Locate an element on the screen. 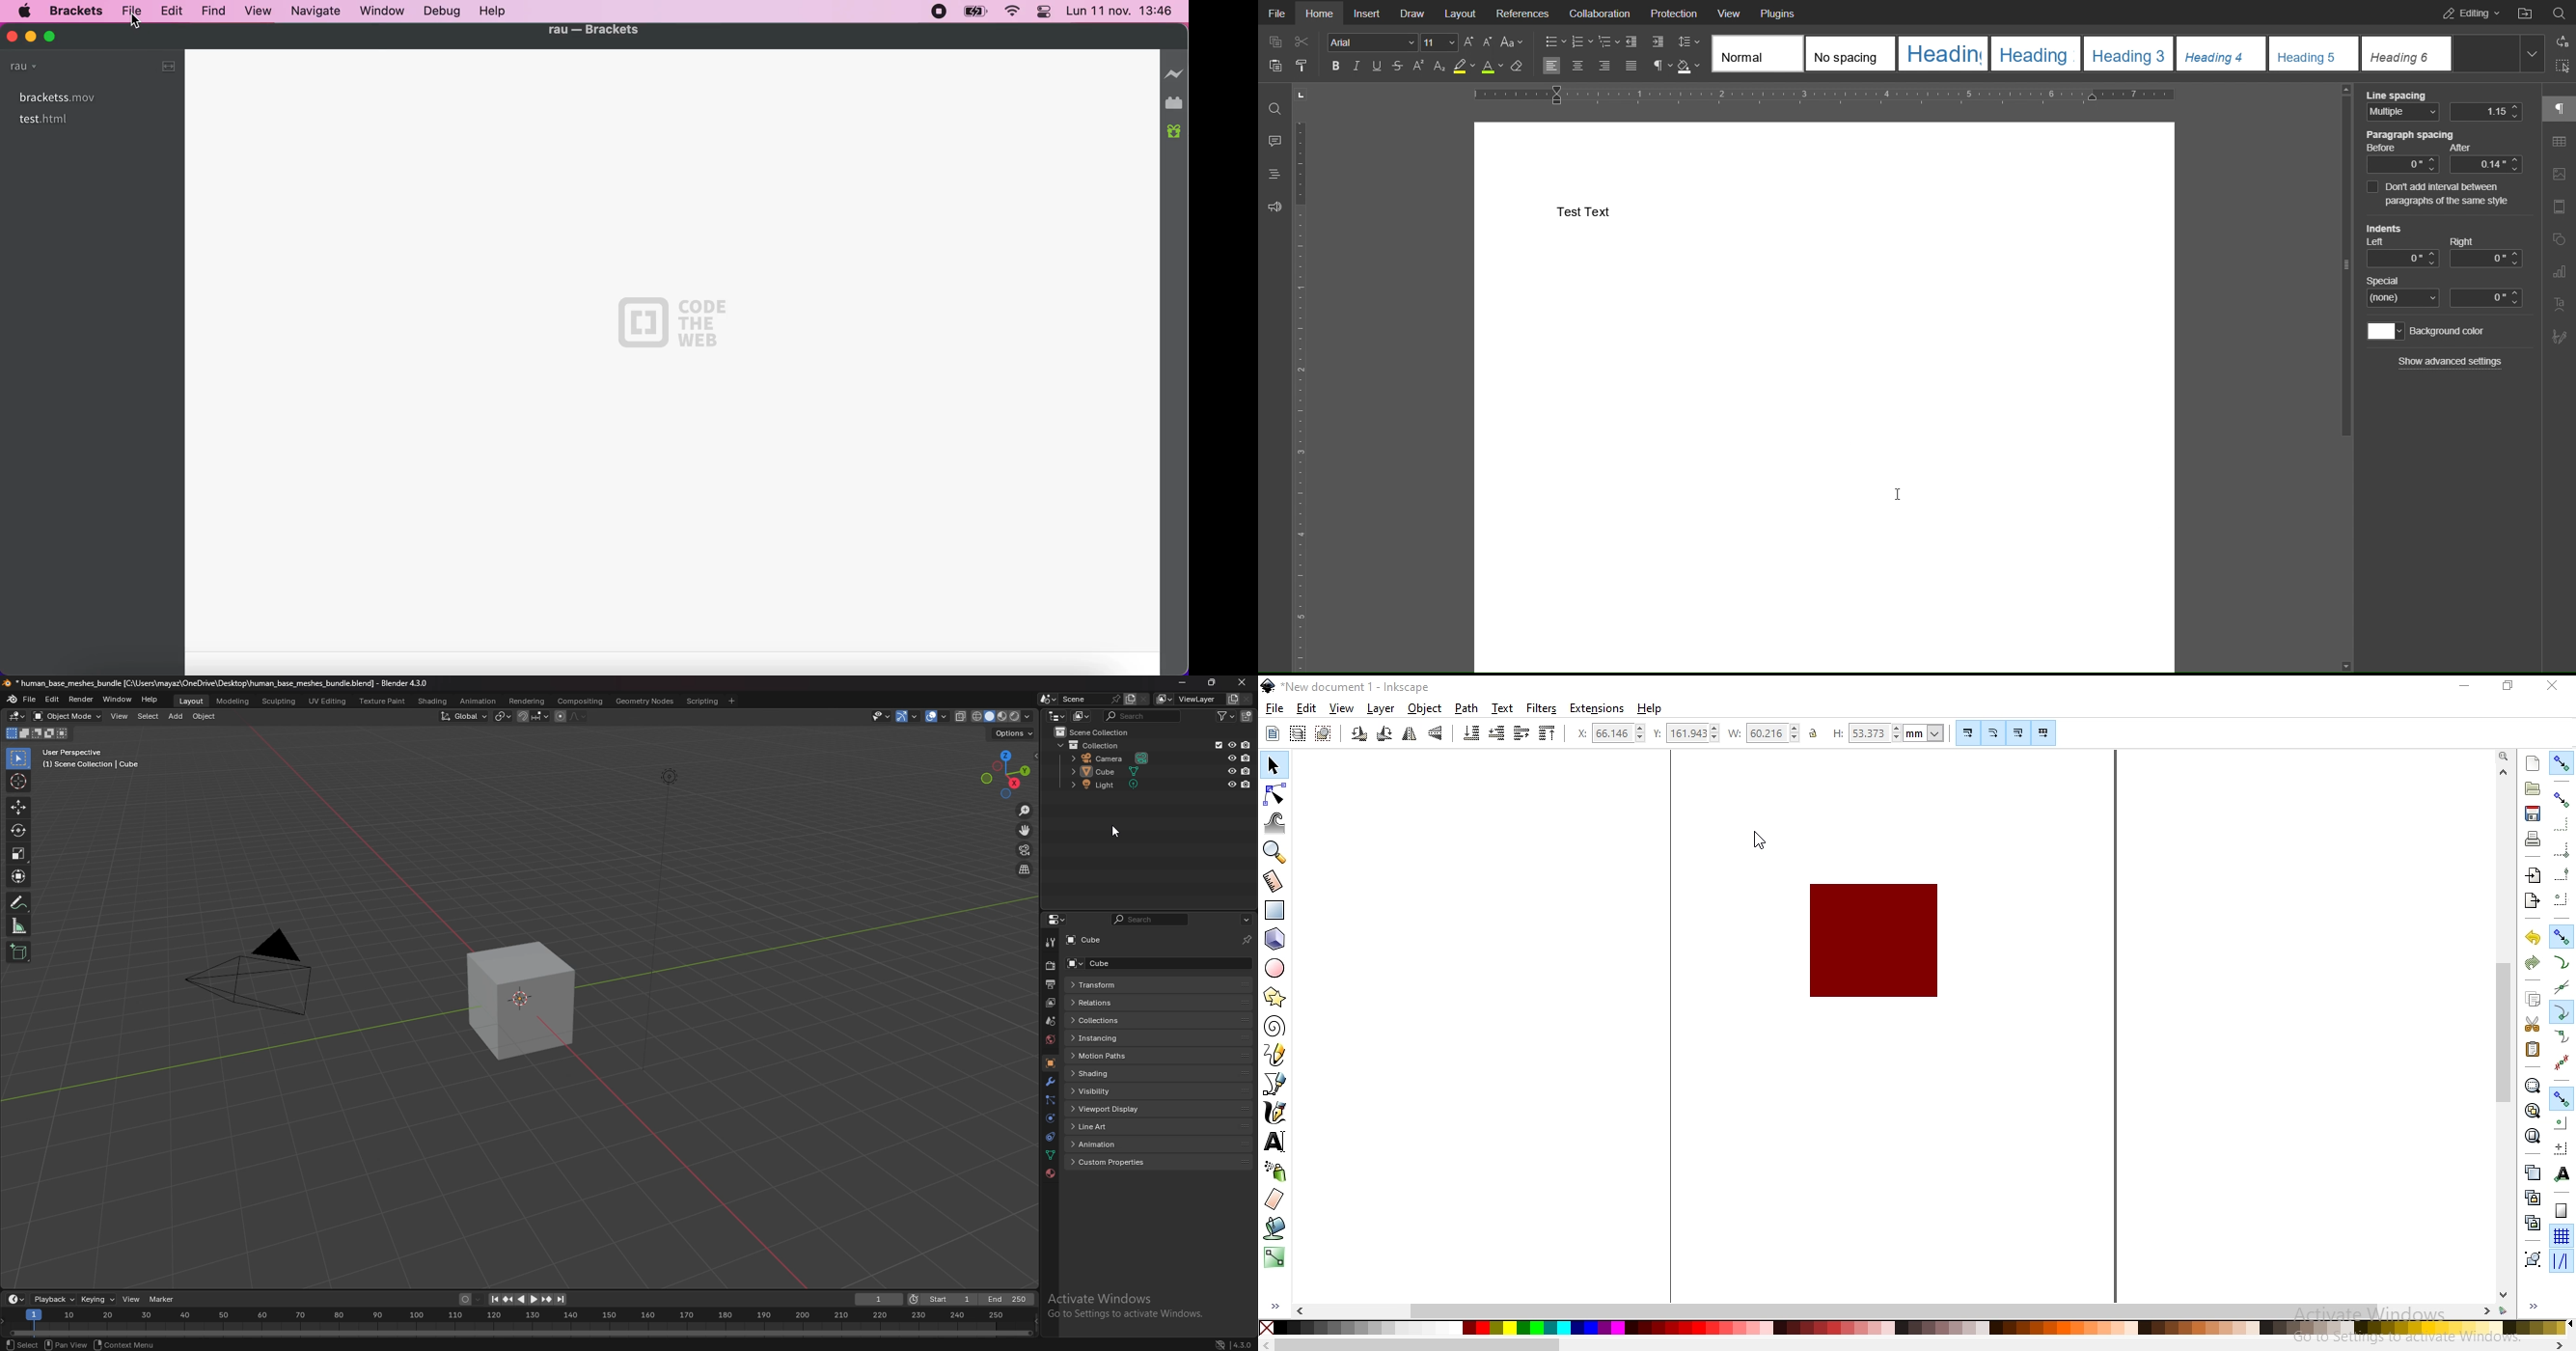 The height and width of the screenshot is (1372, 2576). Background is located at coordinates (2428, 332).